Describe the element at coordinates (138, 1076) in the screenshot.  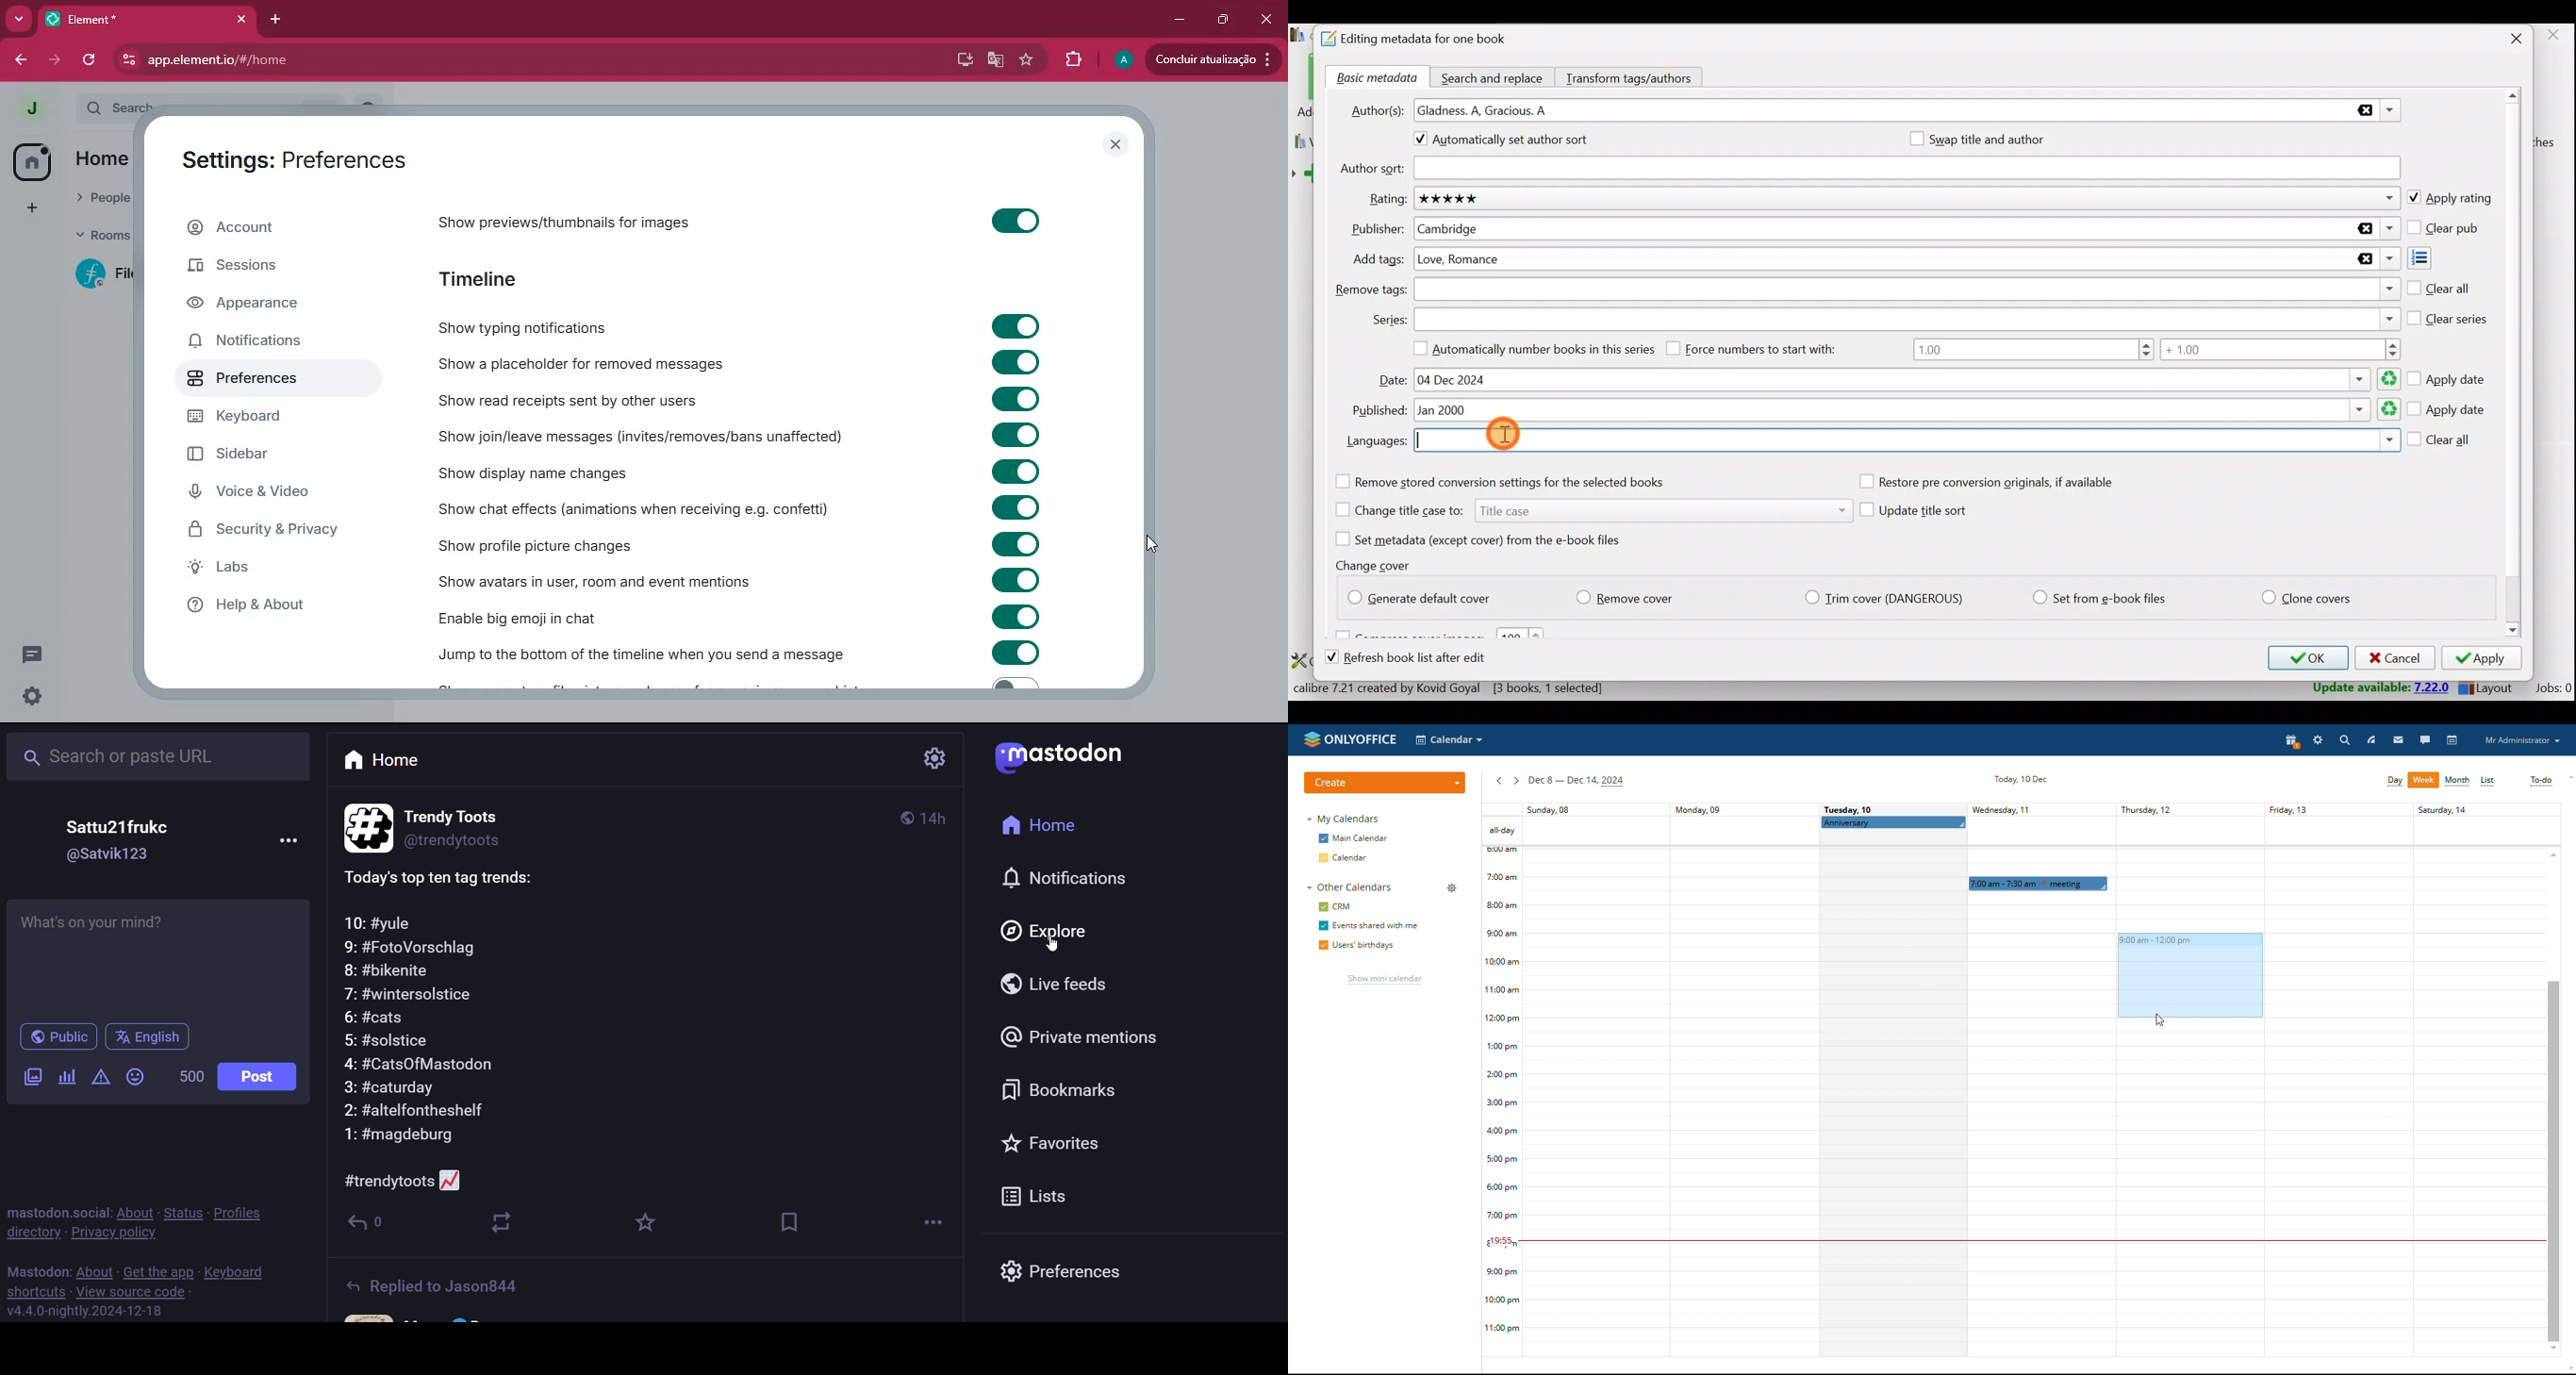
I see `emoji` at that location.